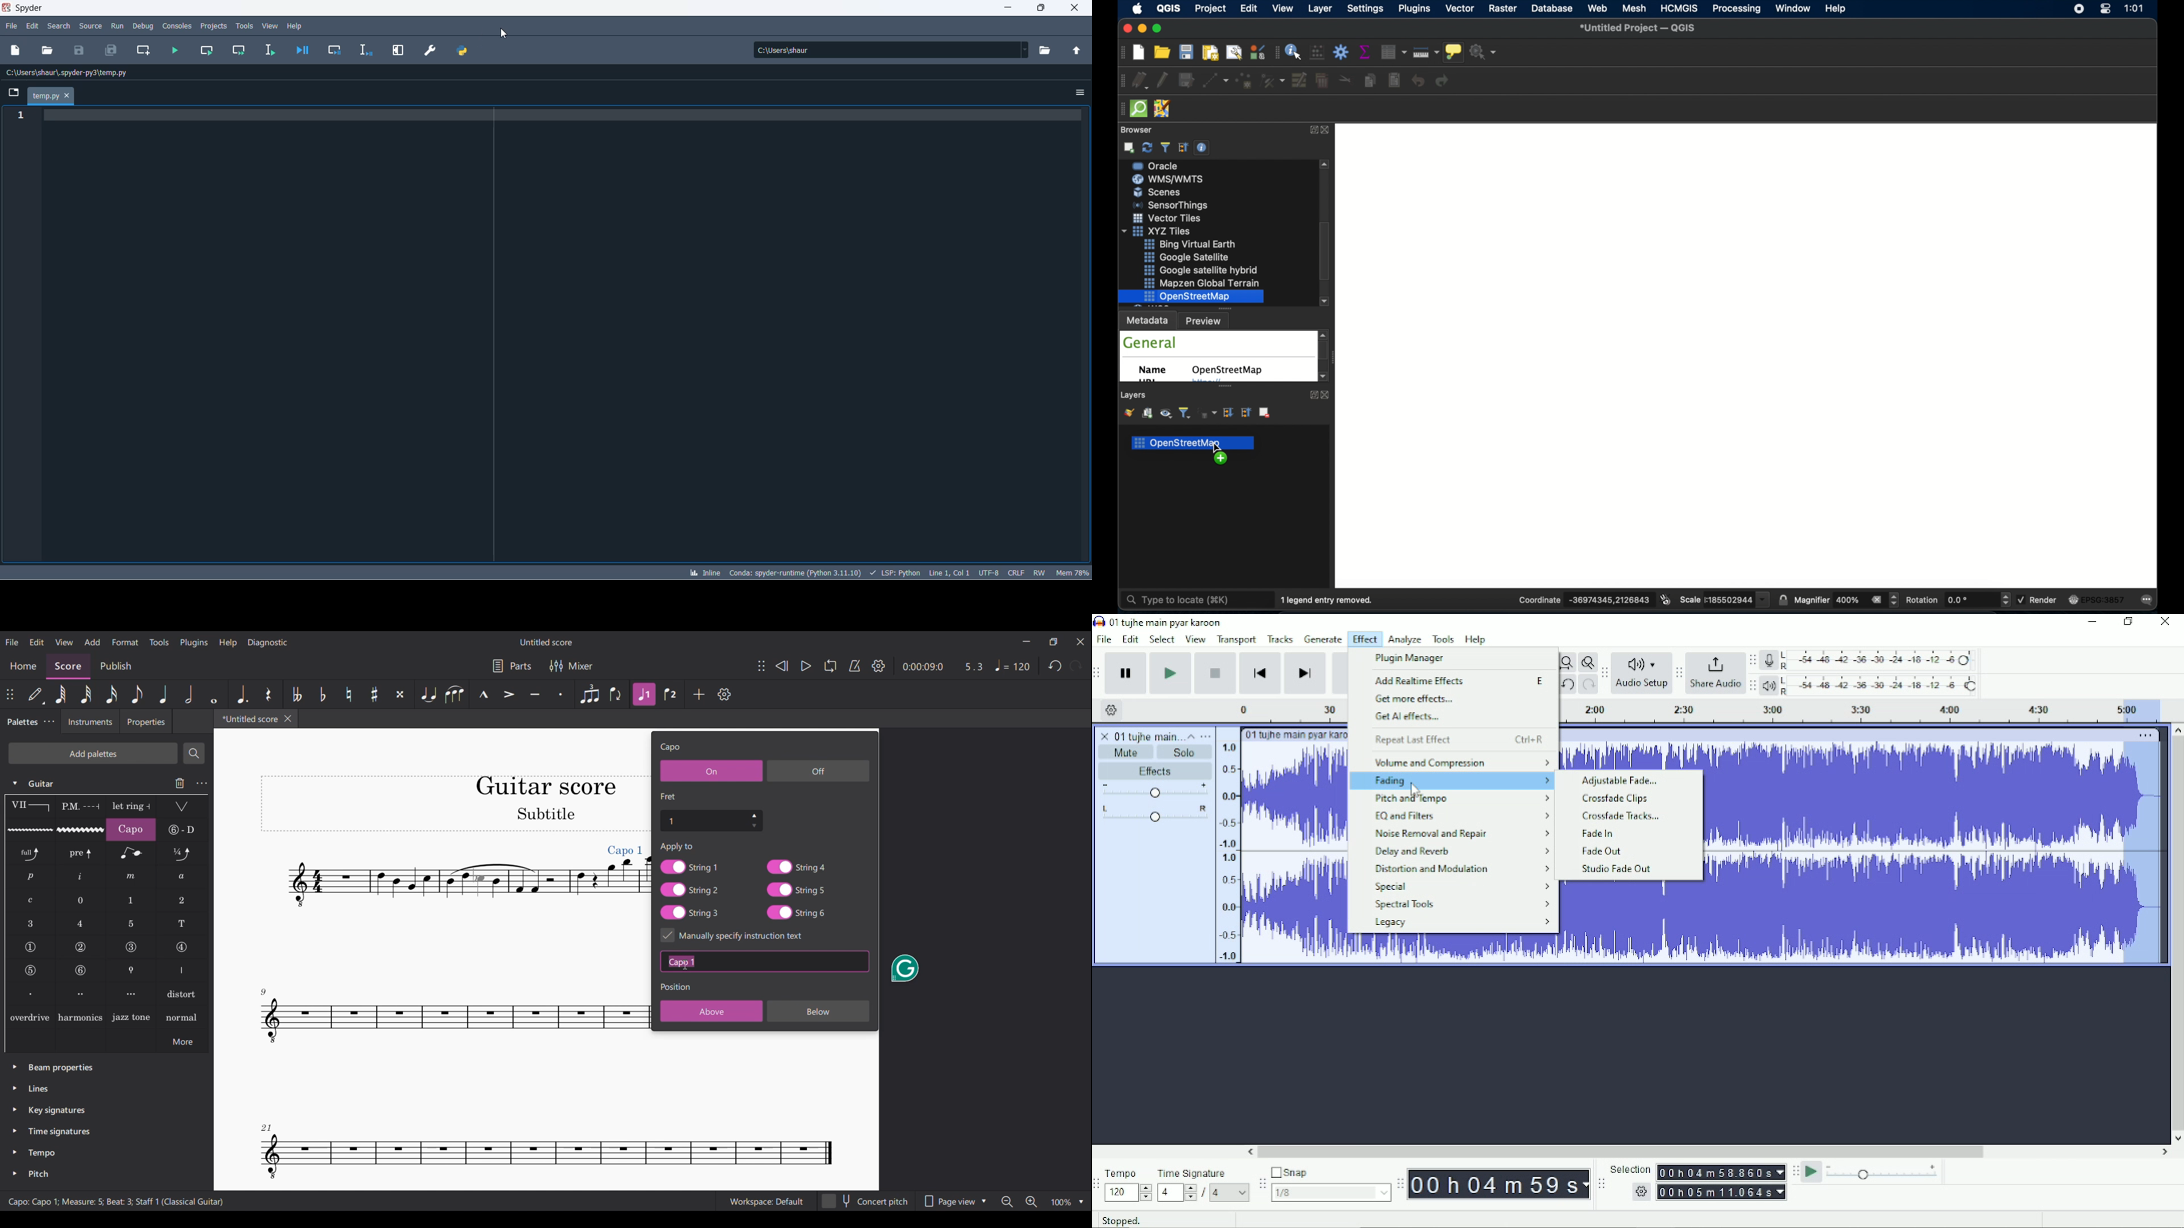 This screenshot has width=2184, height=1232. What do you see at coordinates (546, 642) in the screenshot?
I see `Score title` at bounding box center [546, 642].